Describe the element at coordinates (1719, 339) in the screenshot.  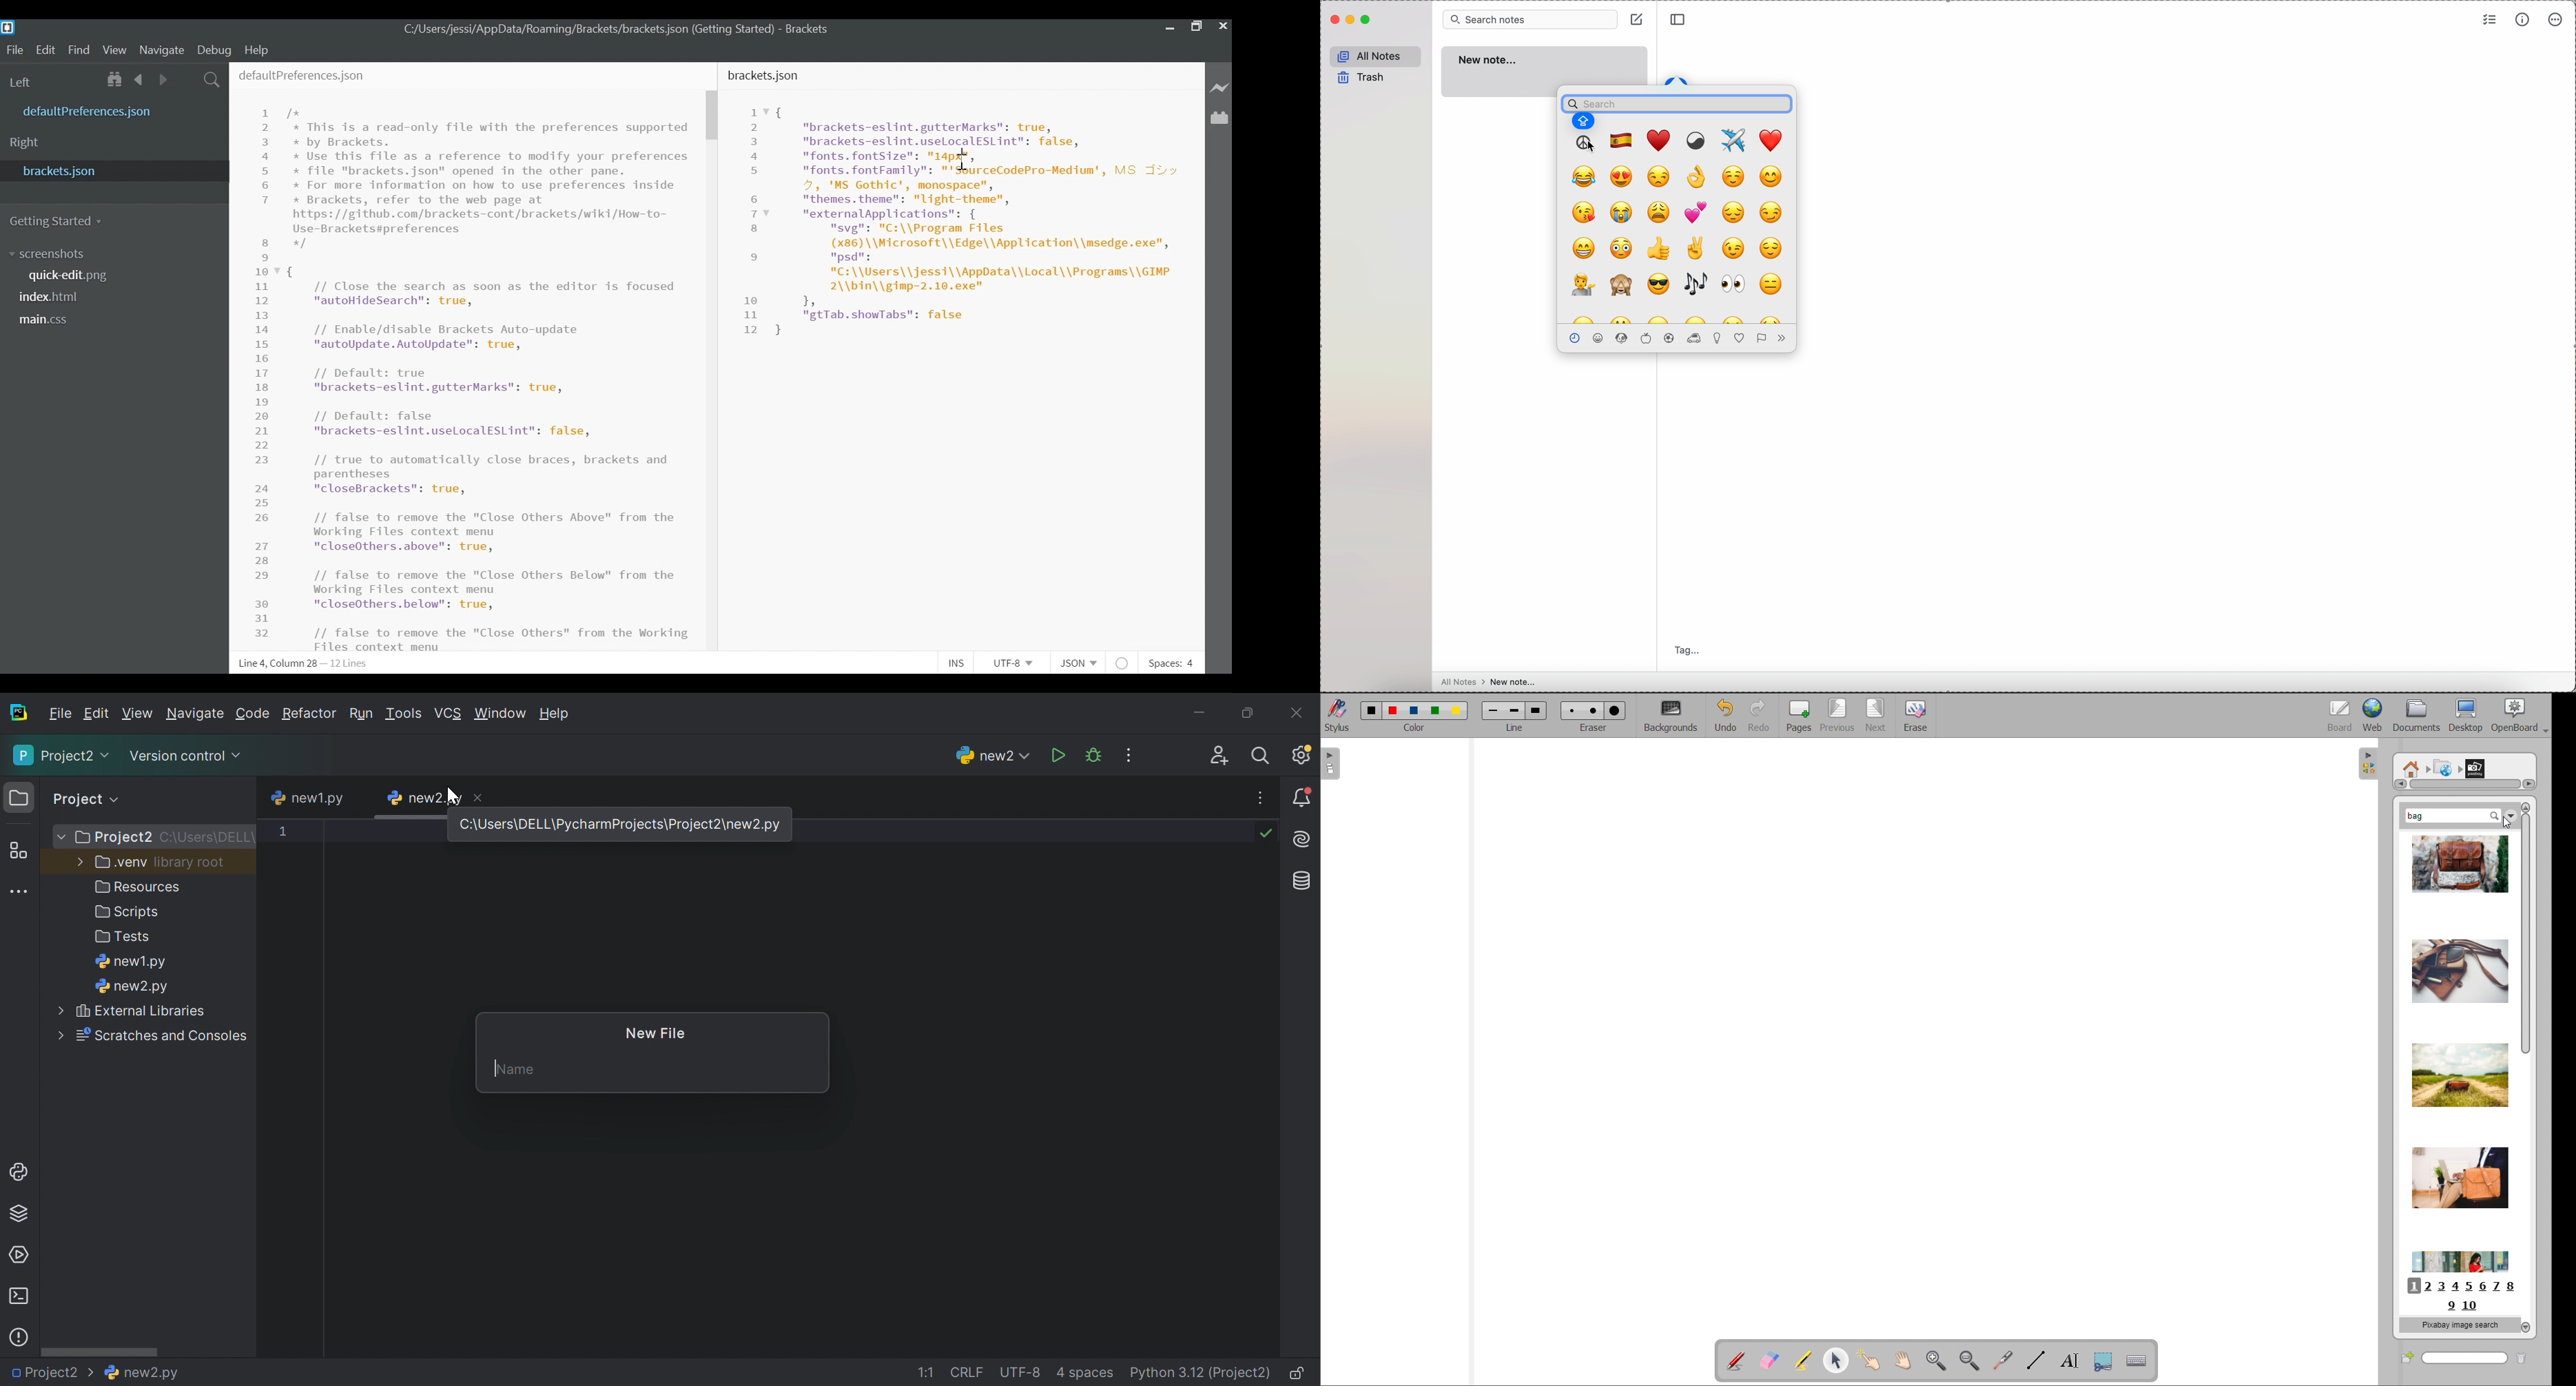
I see `emojis` at that location.